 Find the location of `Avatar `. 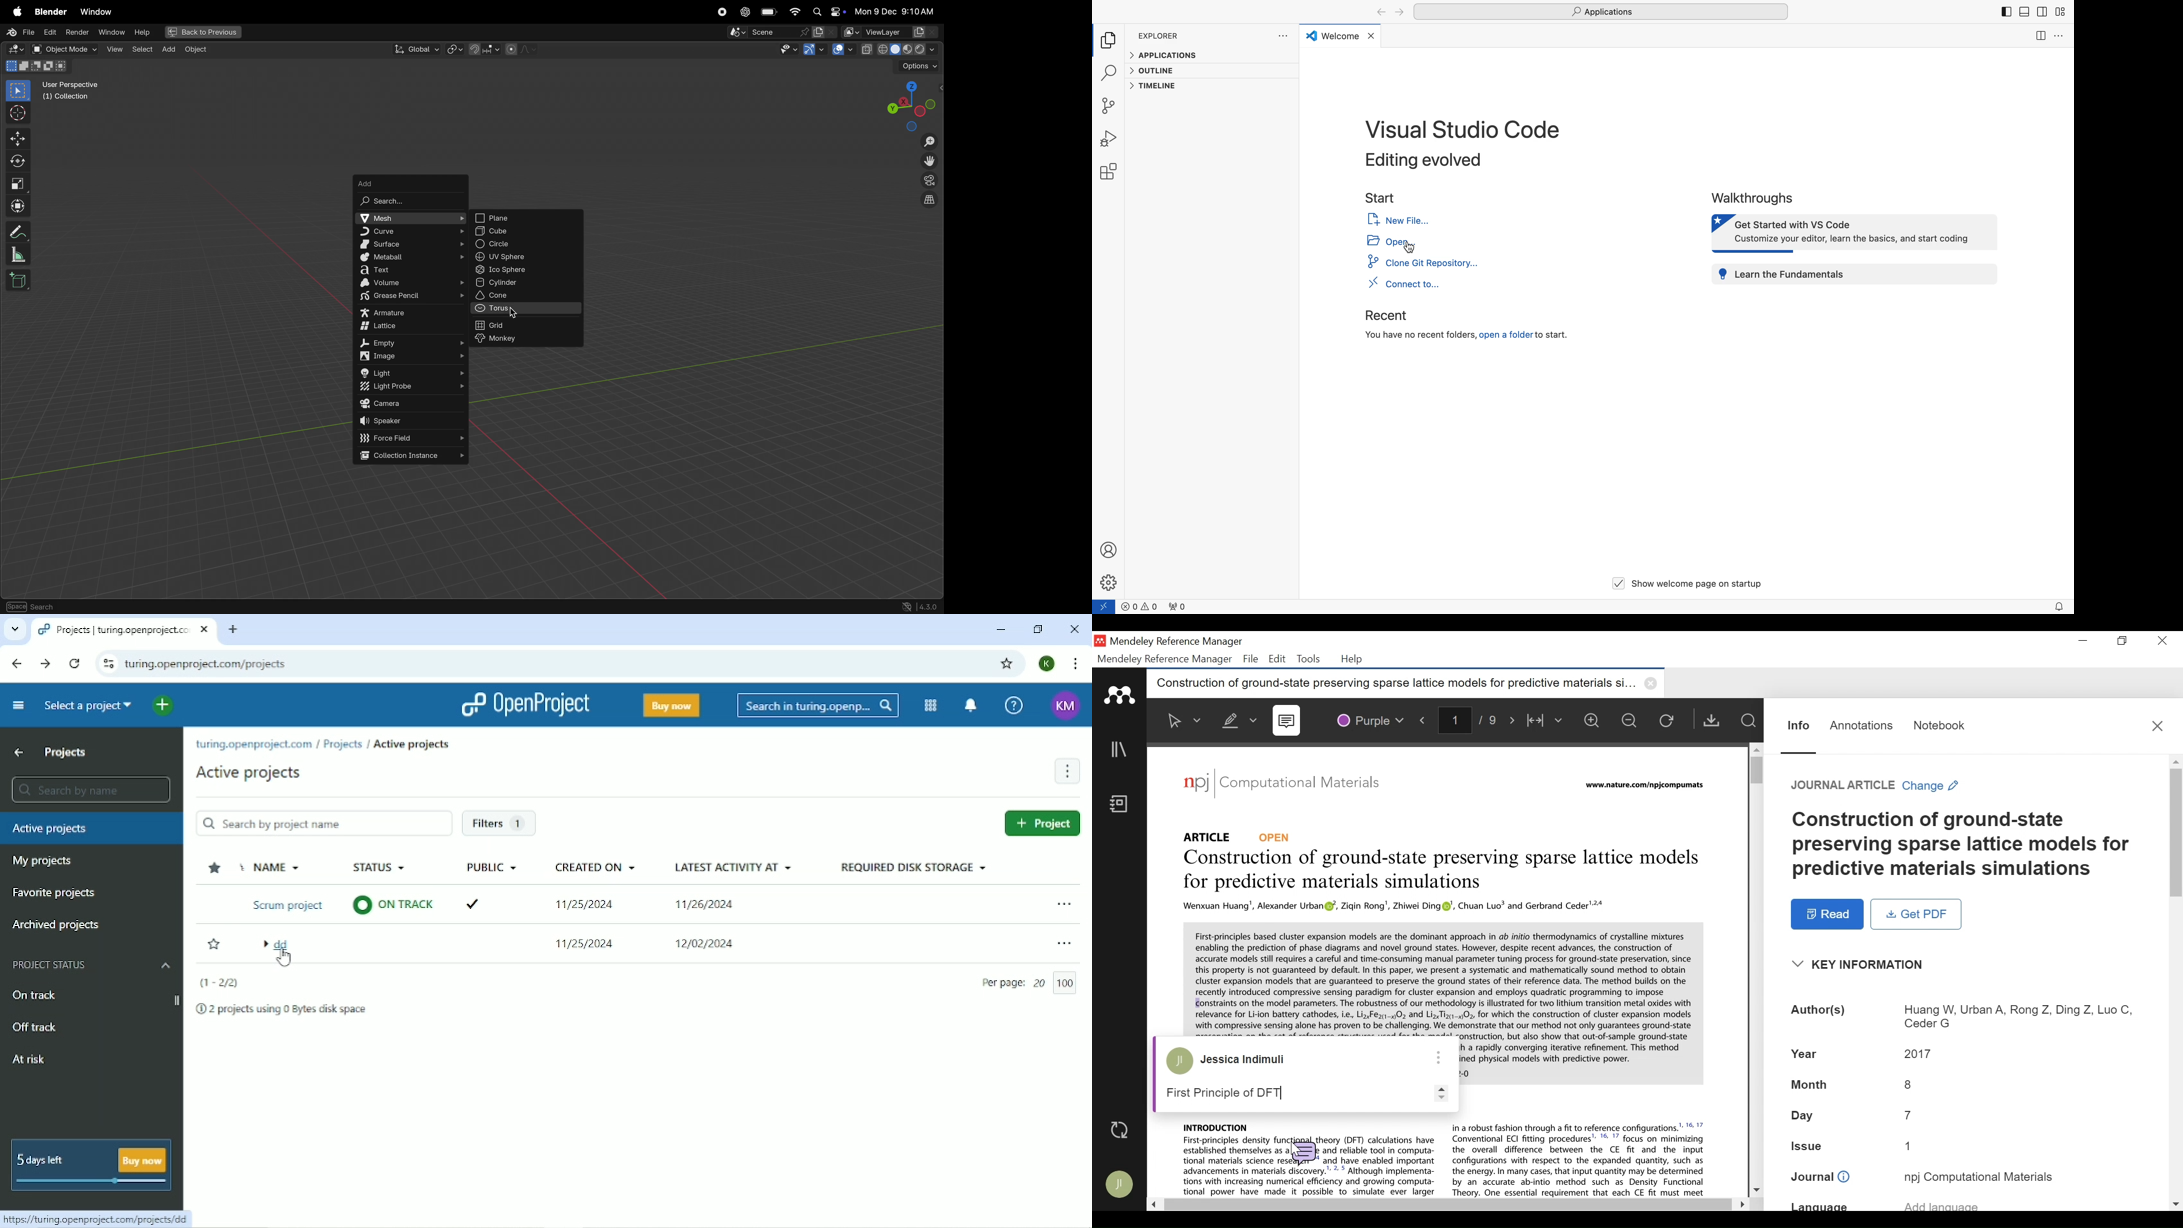

Avatar  is located at coordinates (1180, 1063).